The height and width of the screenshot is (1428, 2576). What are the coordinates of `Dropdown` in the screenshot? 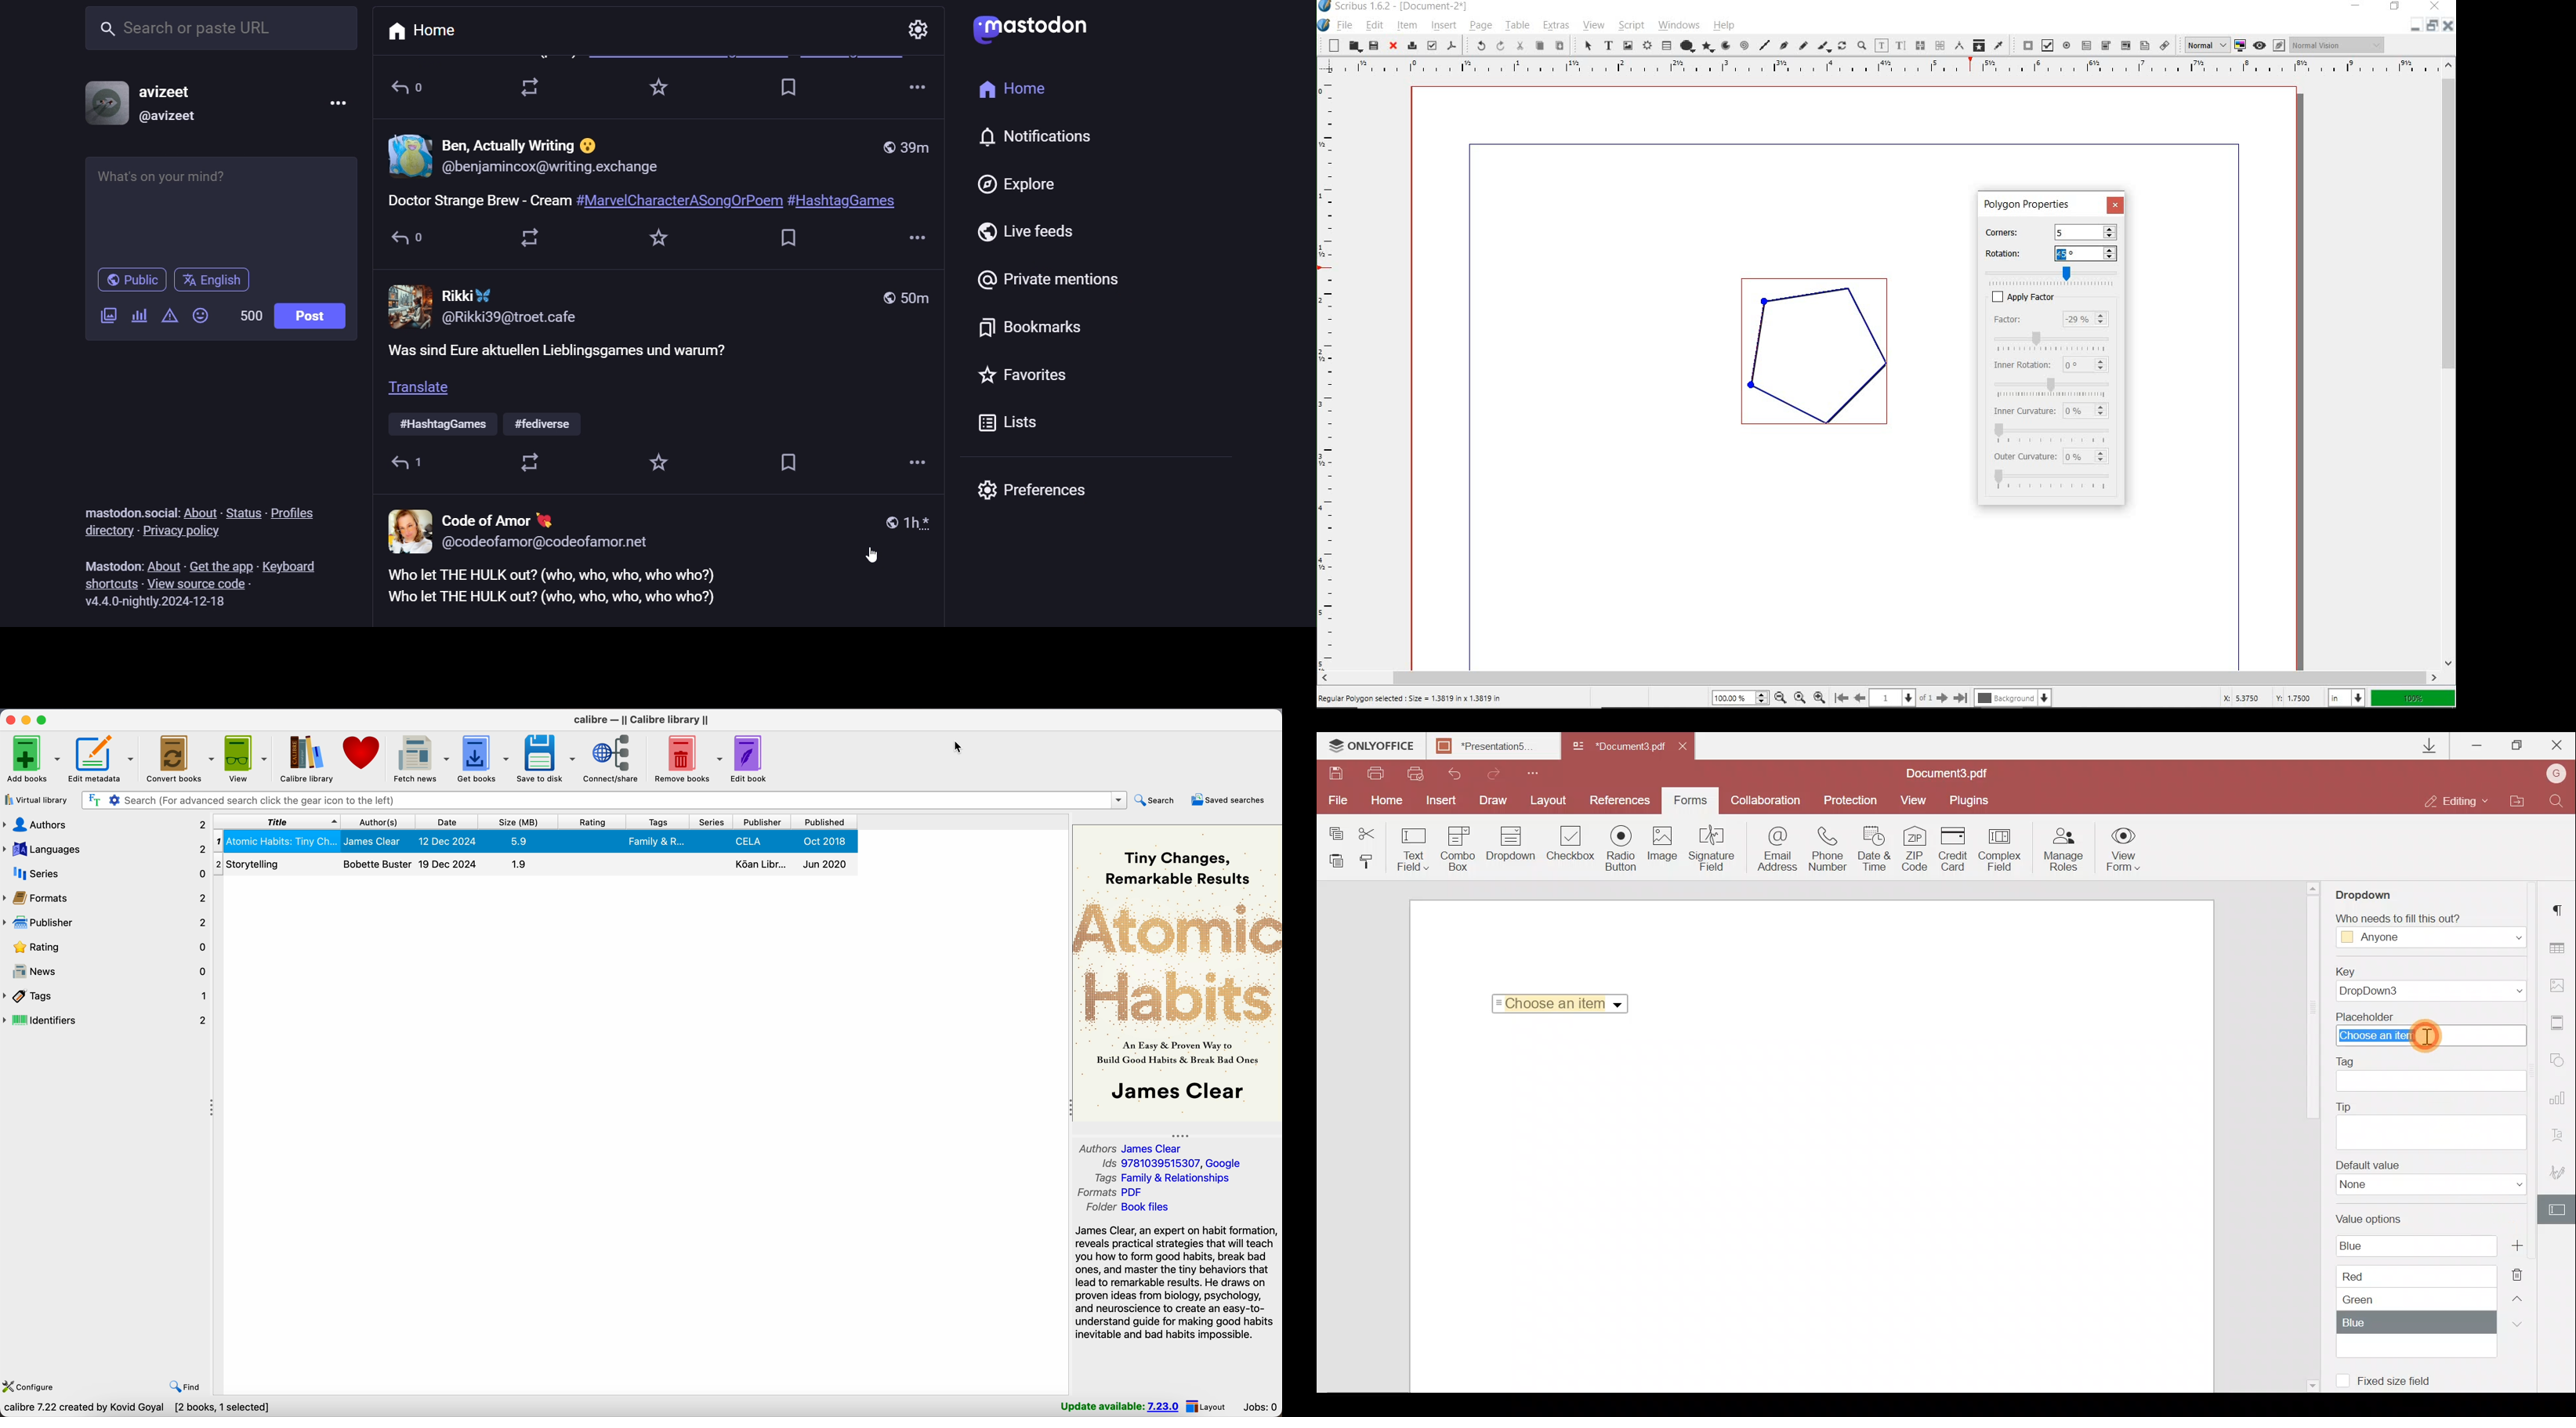 It's located at (1508, 851).